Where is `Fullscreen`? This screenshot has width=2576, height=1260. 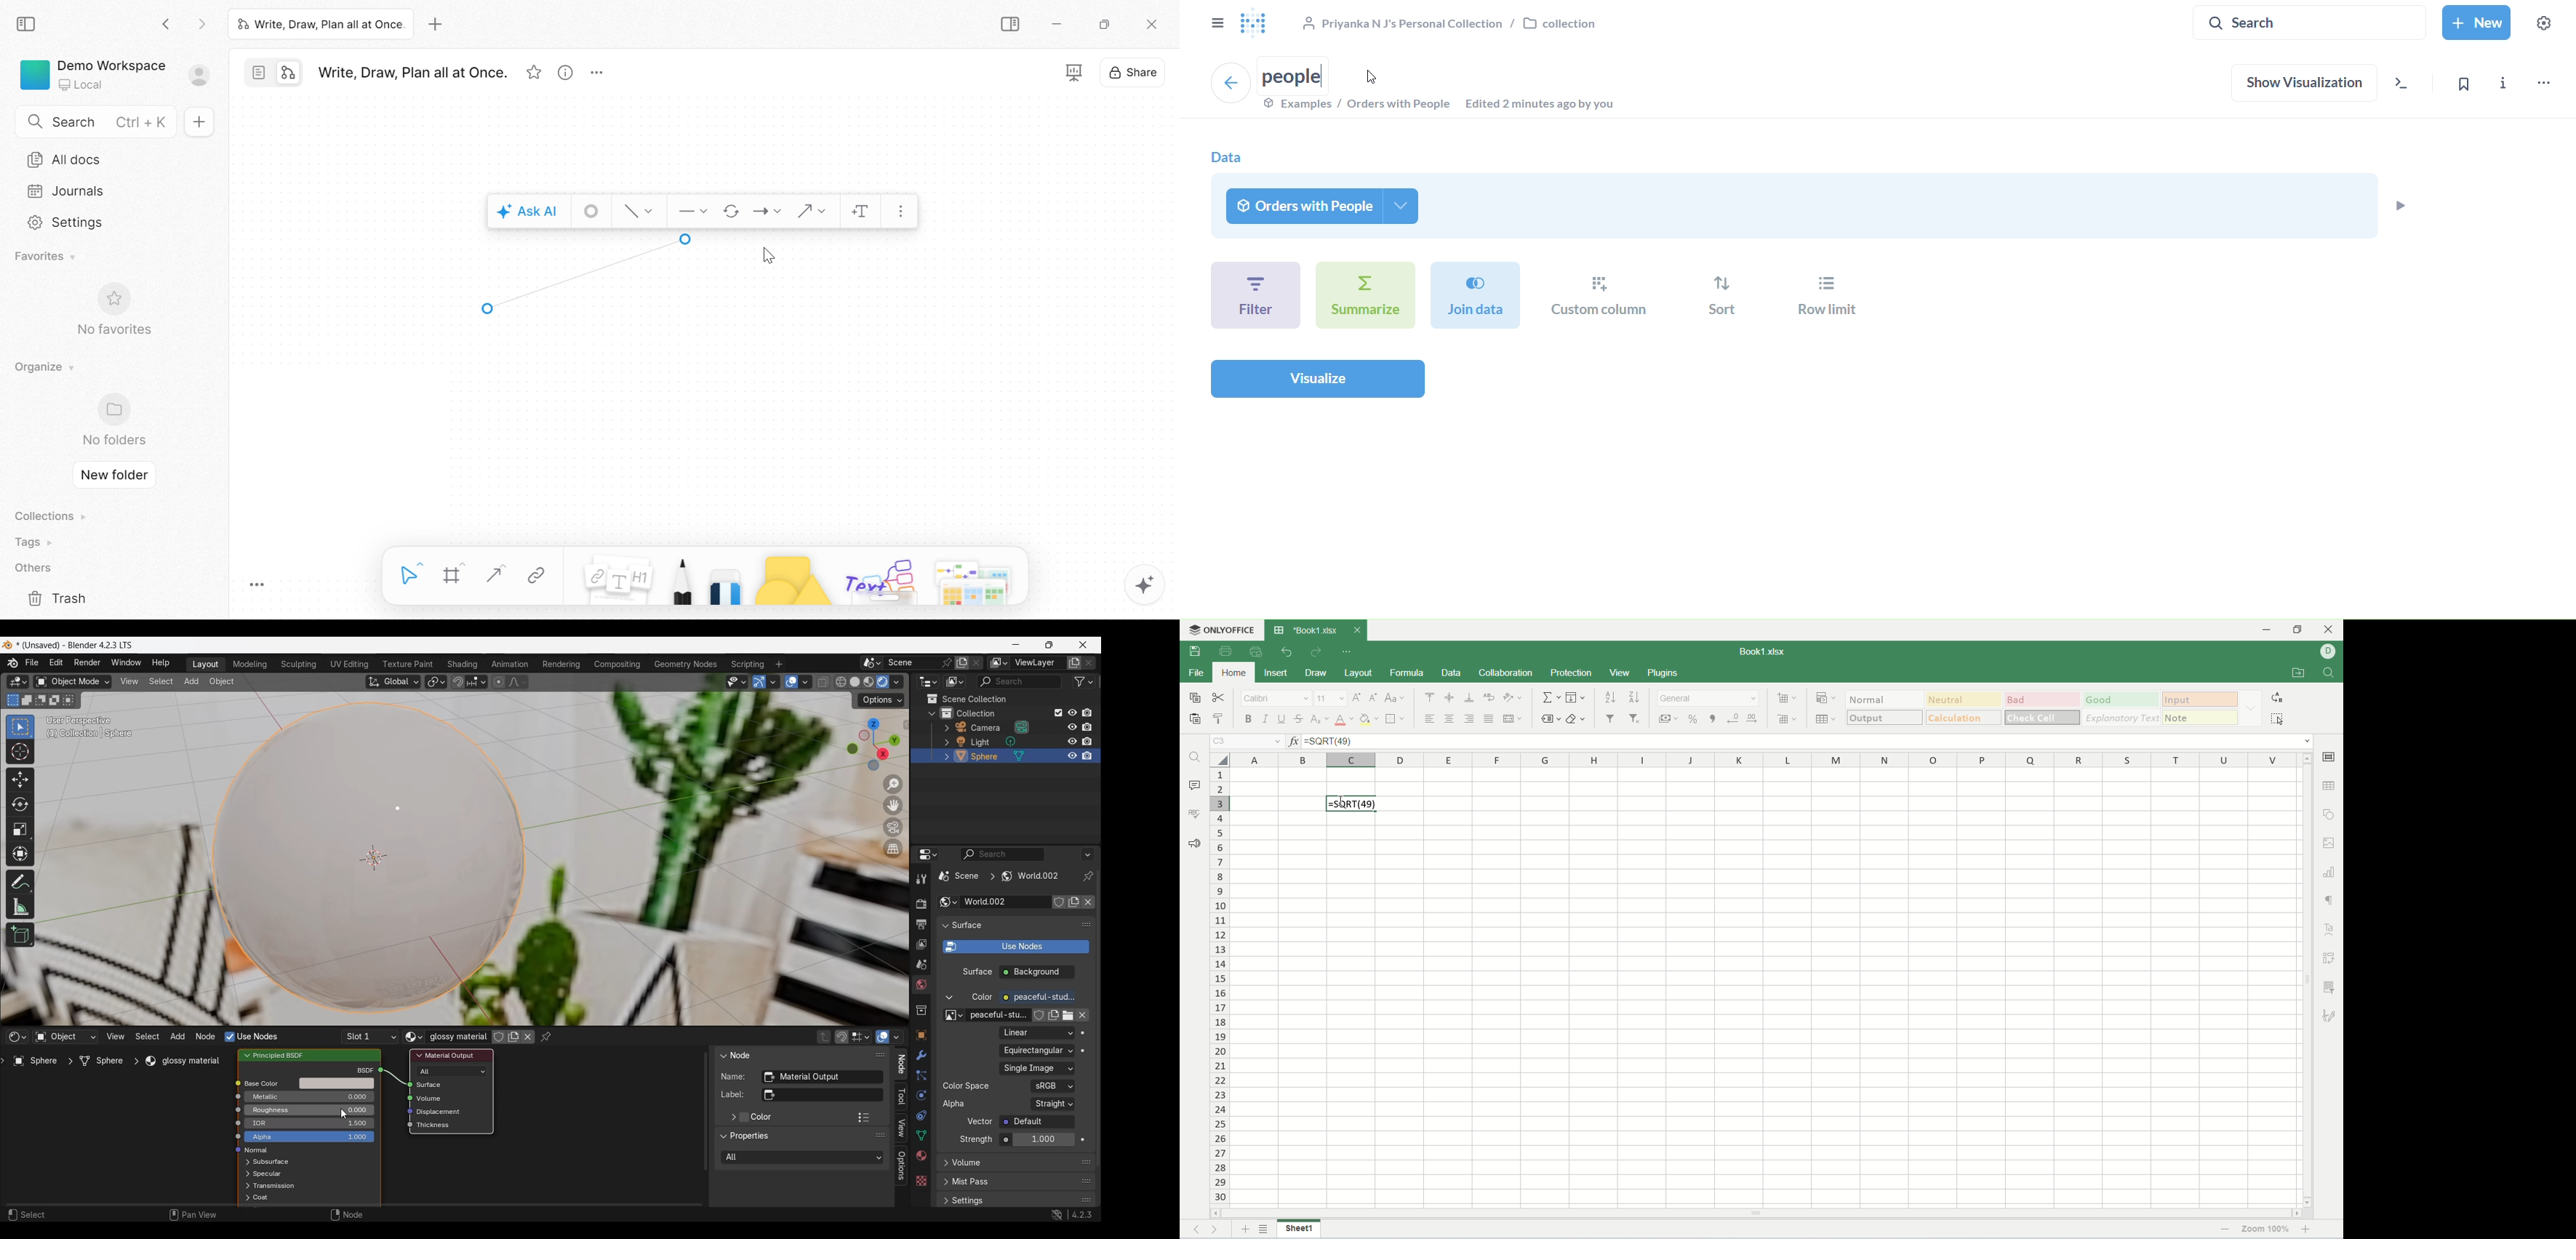
Fullscreen is located at coordinates (1075, 73).